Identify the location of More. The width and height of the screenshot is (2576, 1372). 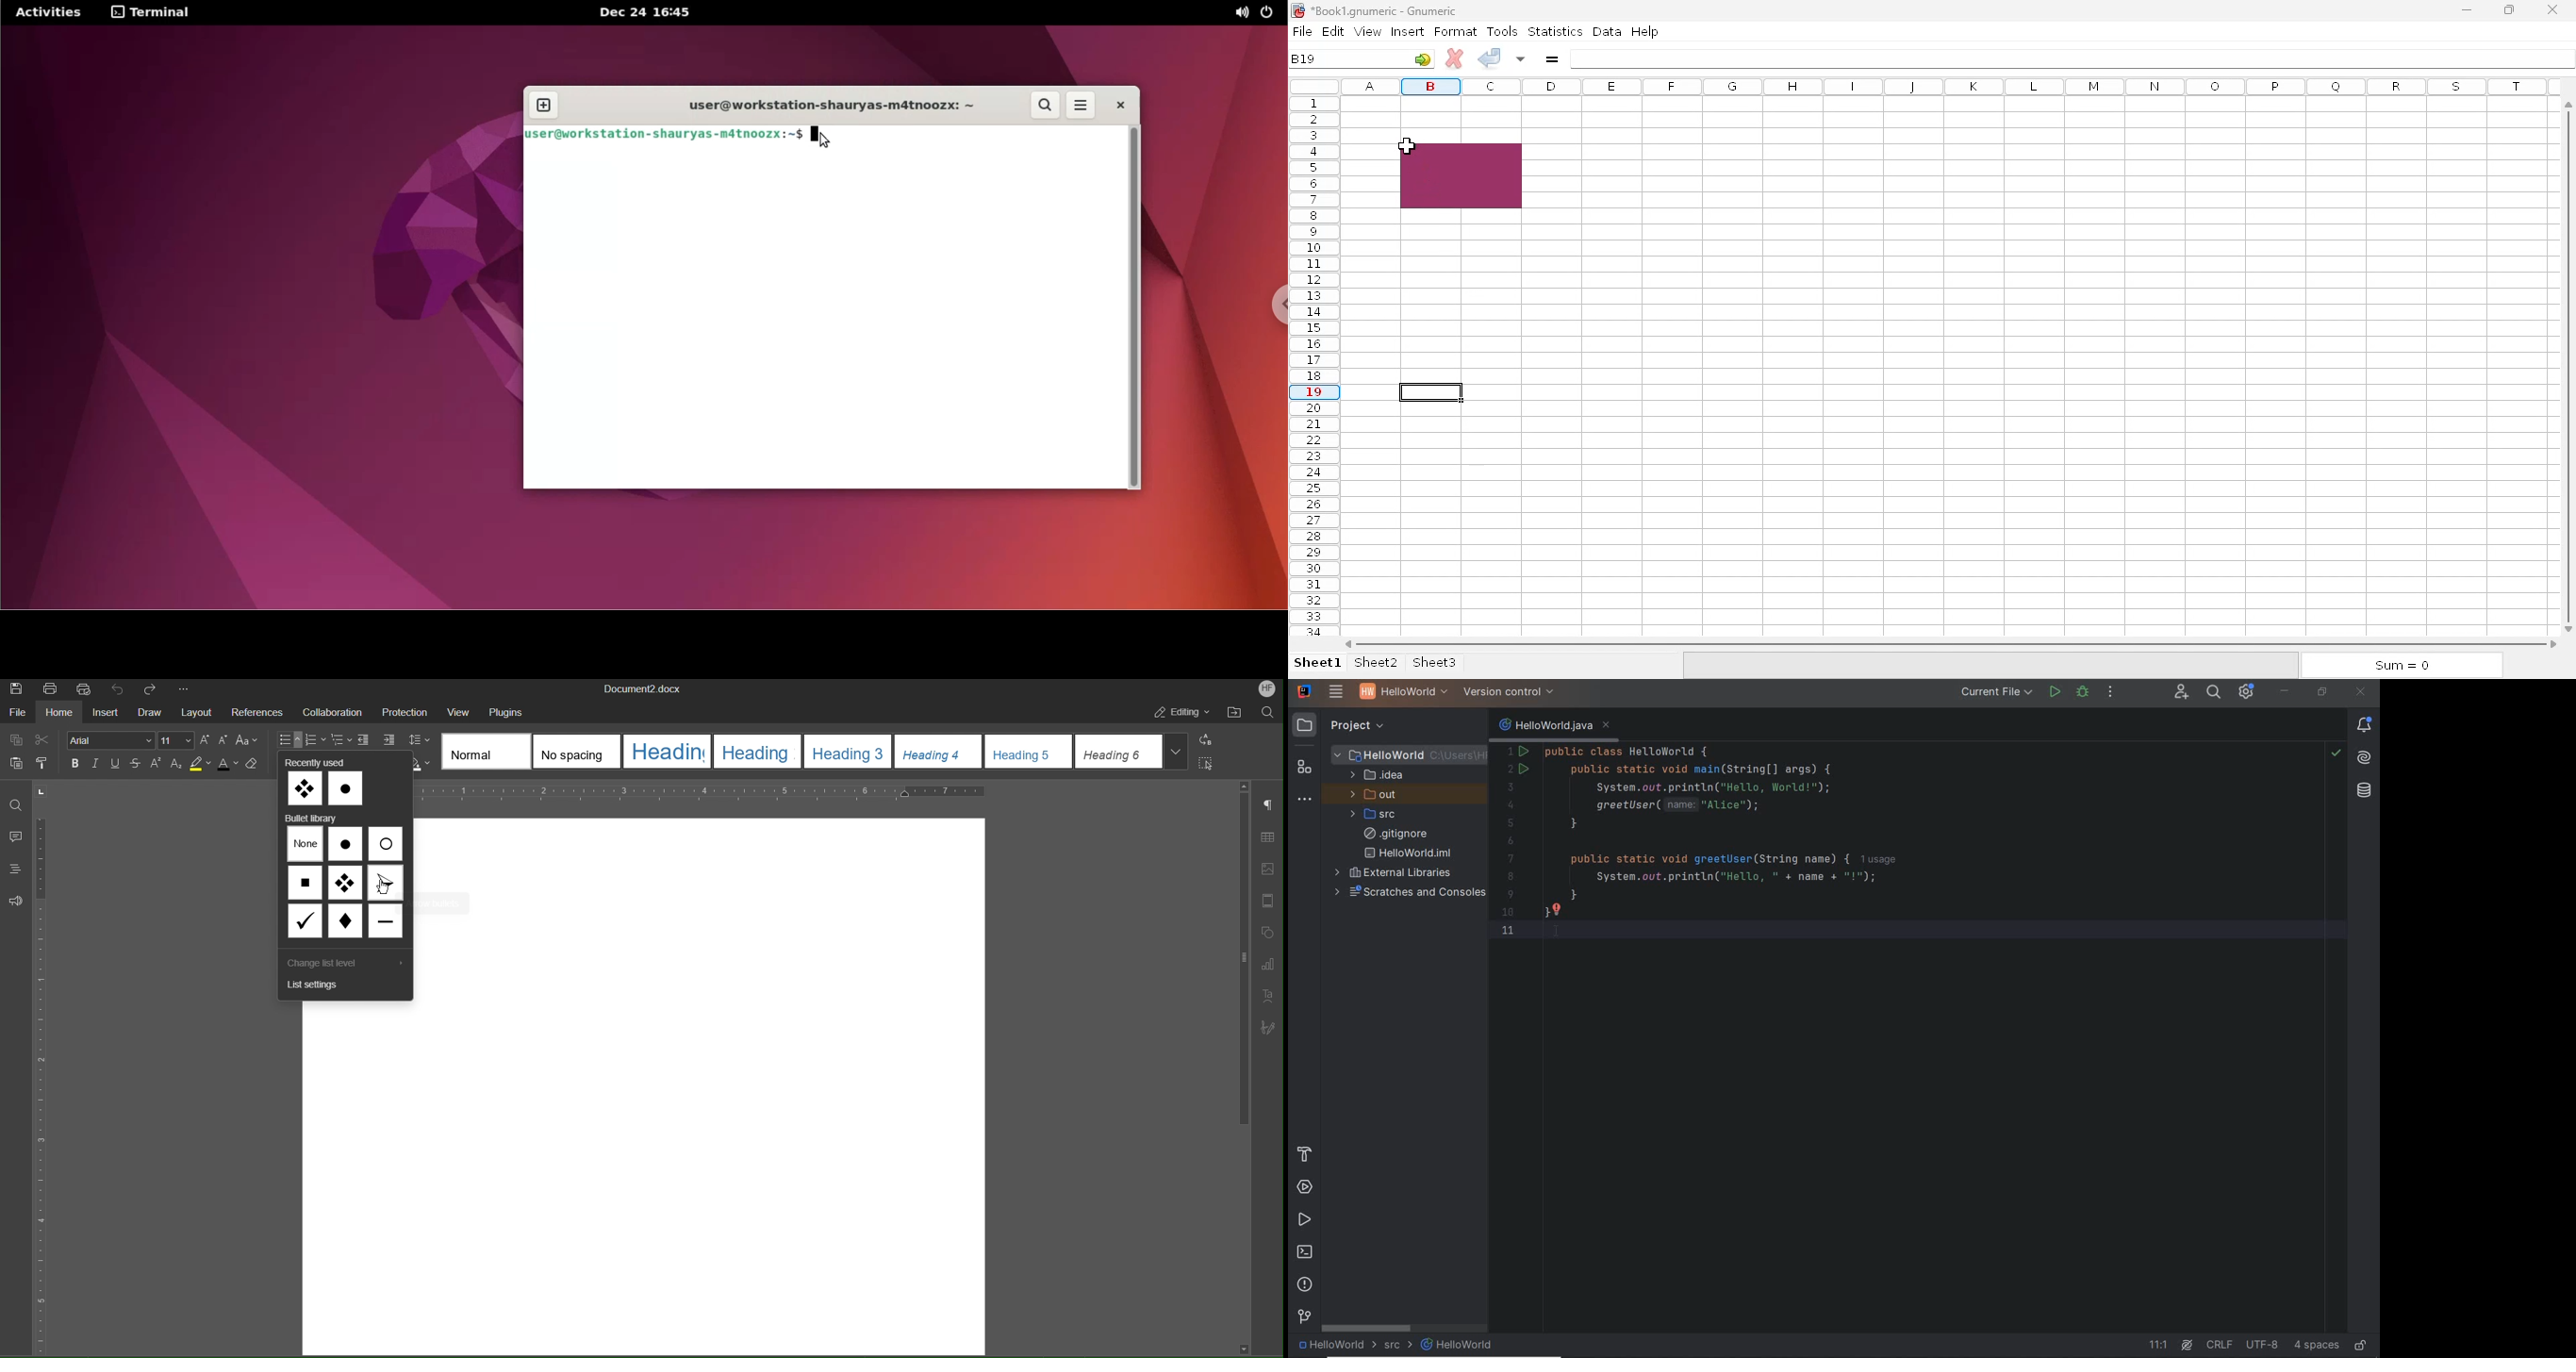
(187, 691).